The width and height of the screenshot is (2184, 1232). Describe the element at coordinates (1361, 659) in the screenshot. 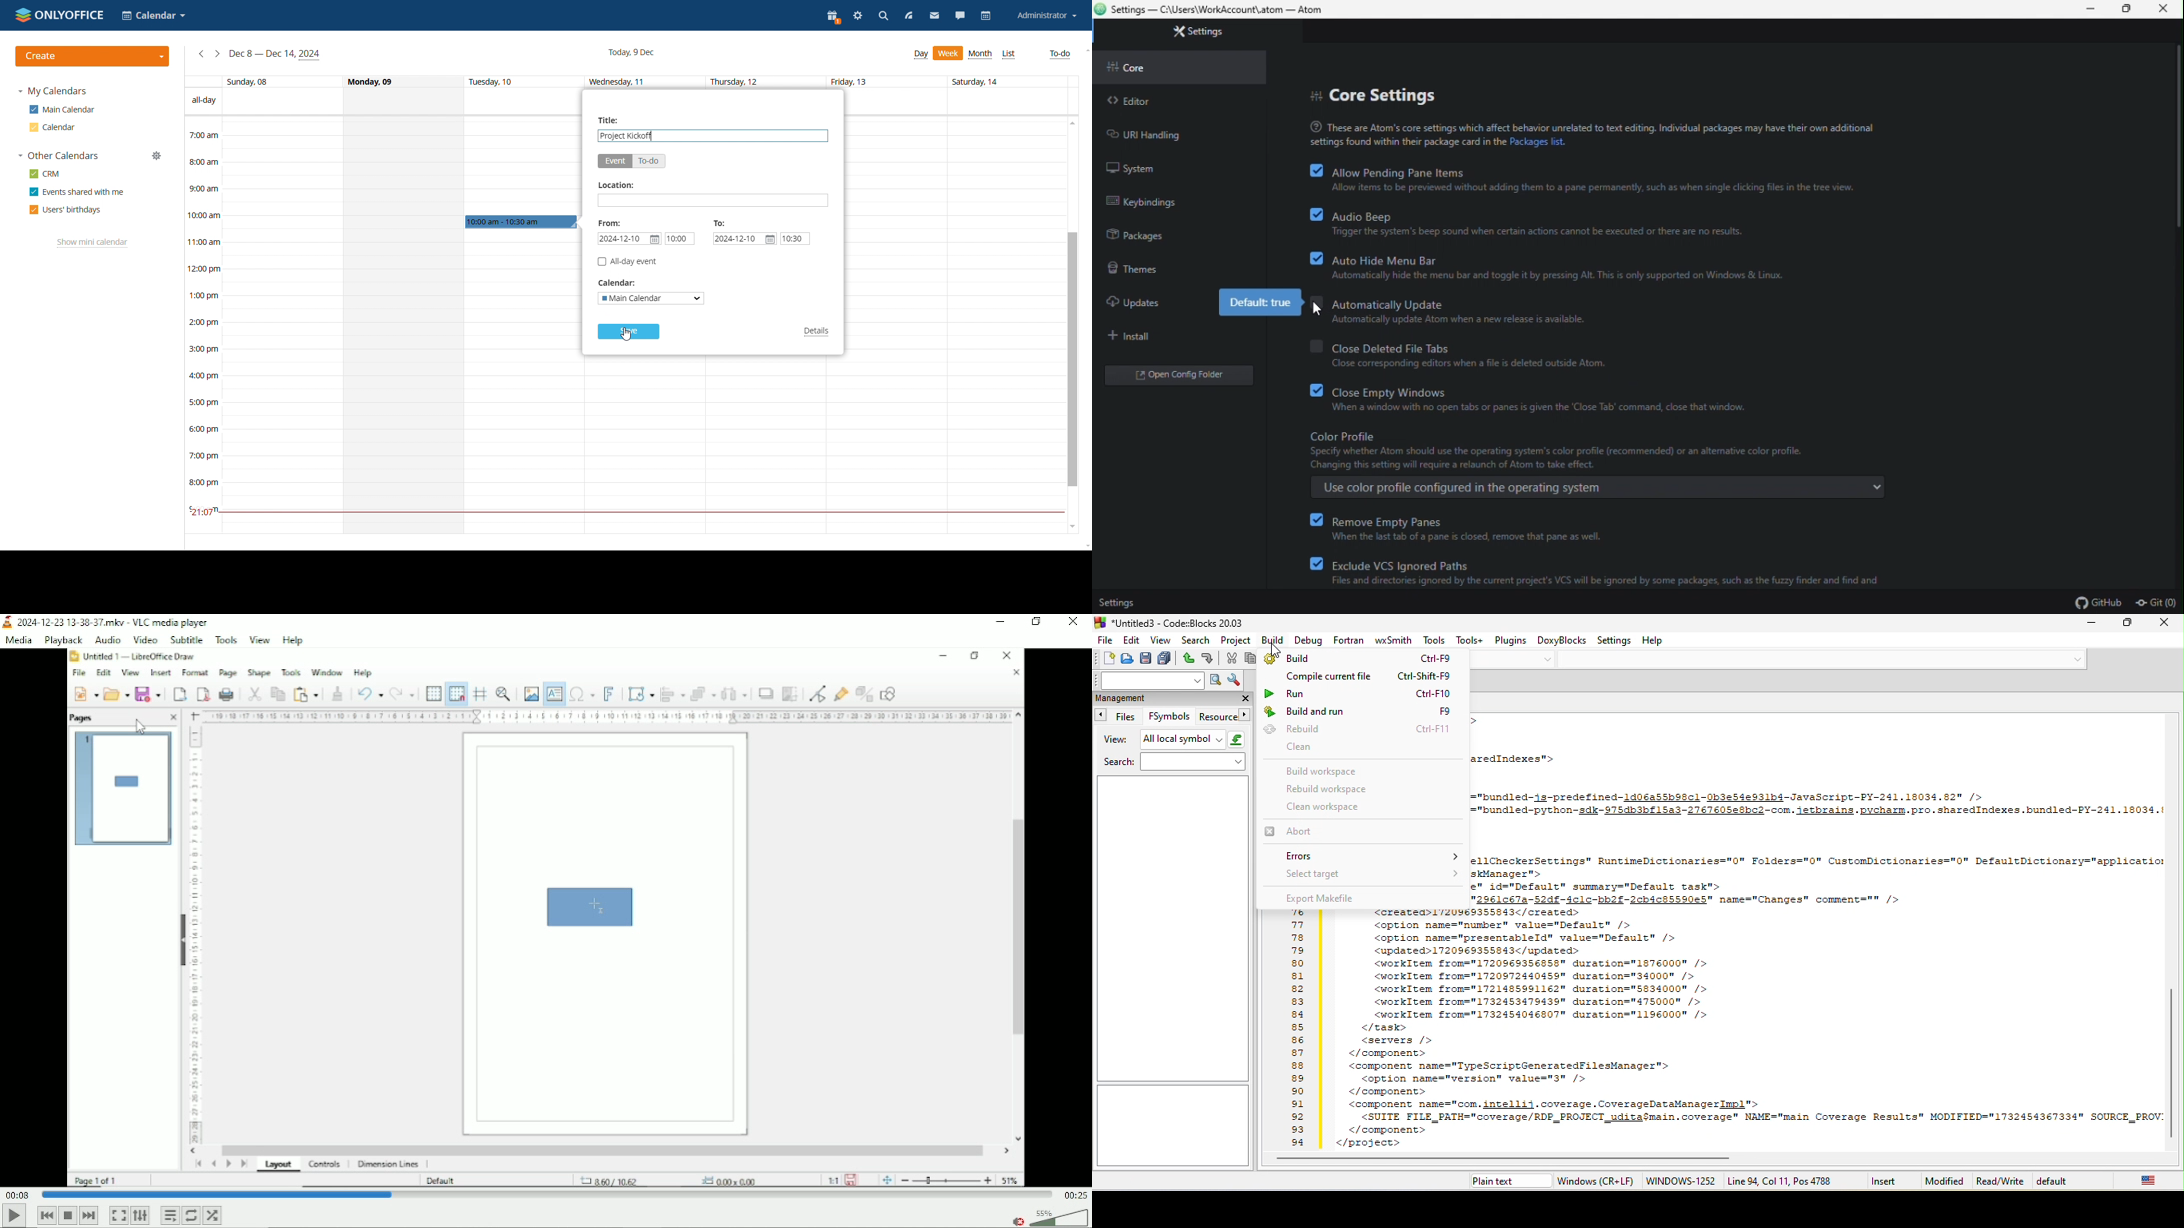

I see `build` at that location.